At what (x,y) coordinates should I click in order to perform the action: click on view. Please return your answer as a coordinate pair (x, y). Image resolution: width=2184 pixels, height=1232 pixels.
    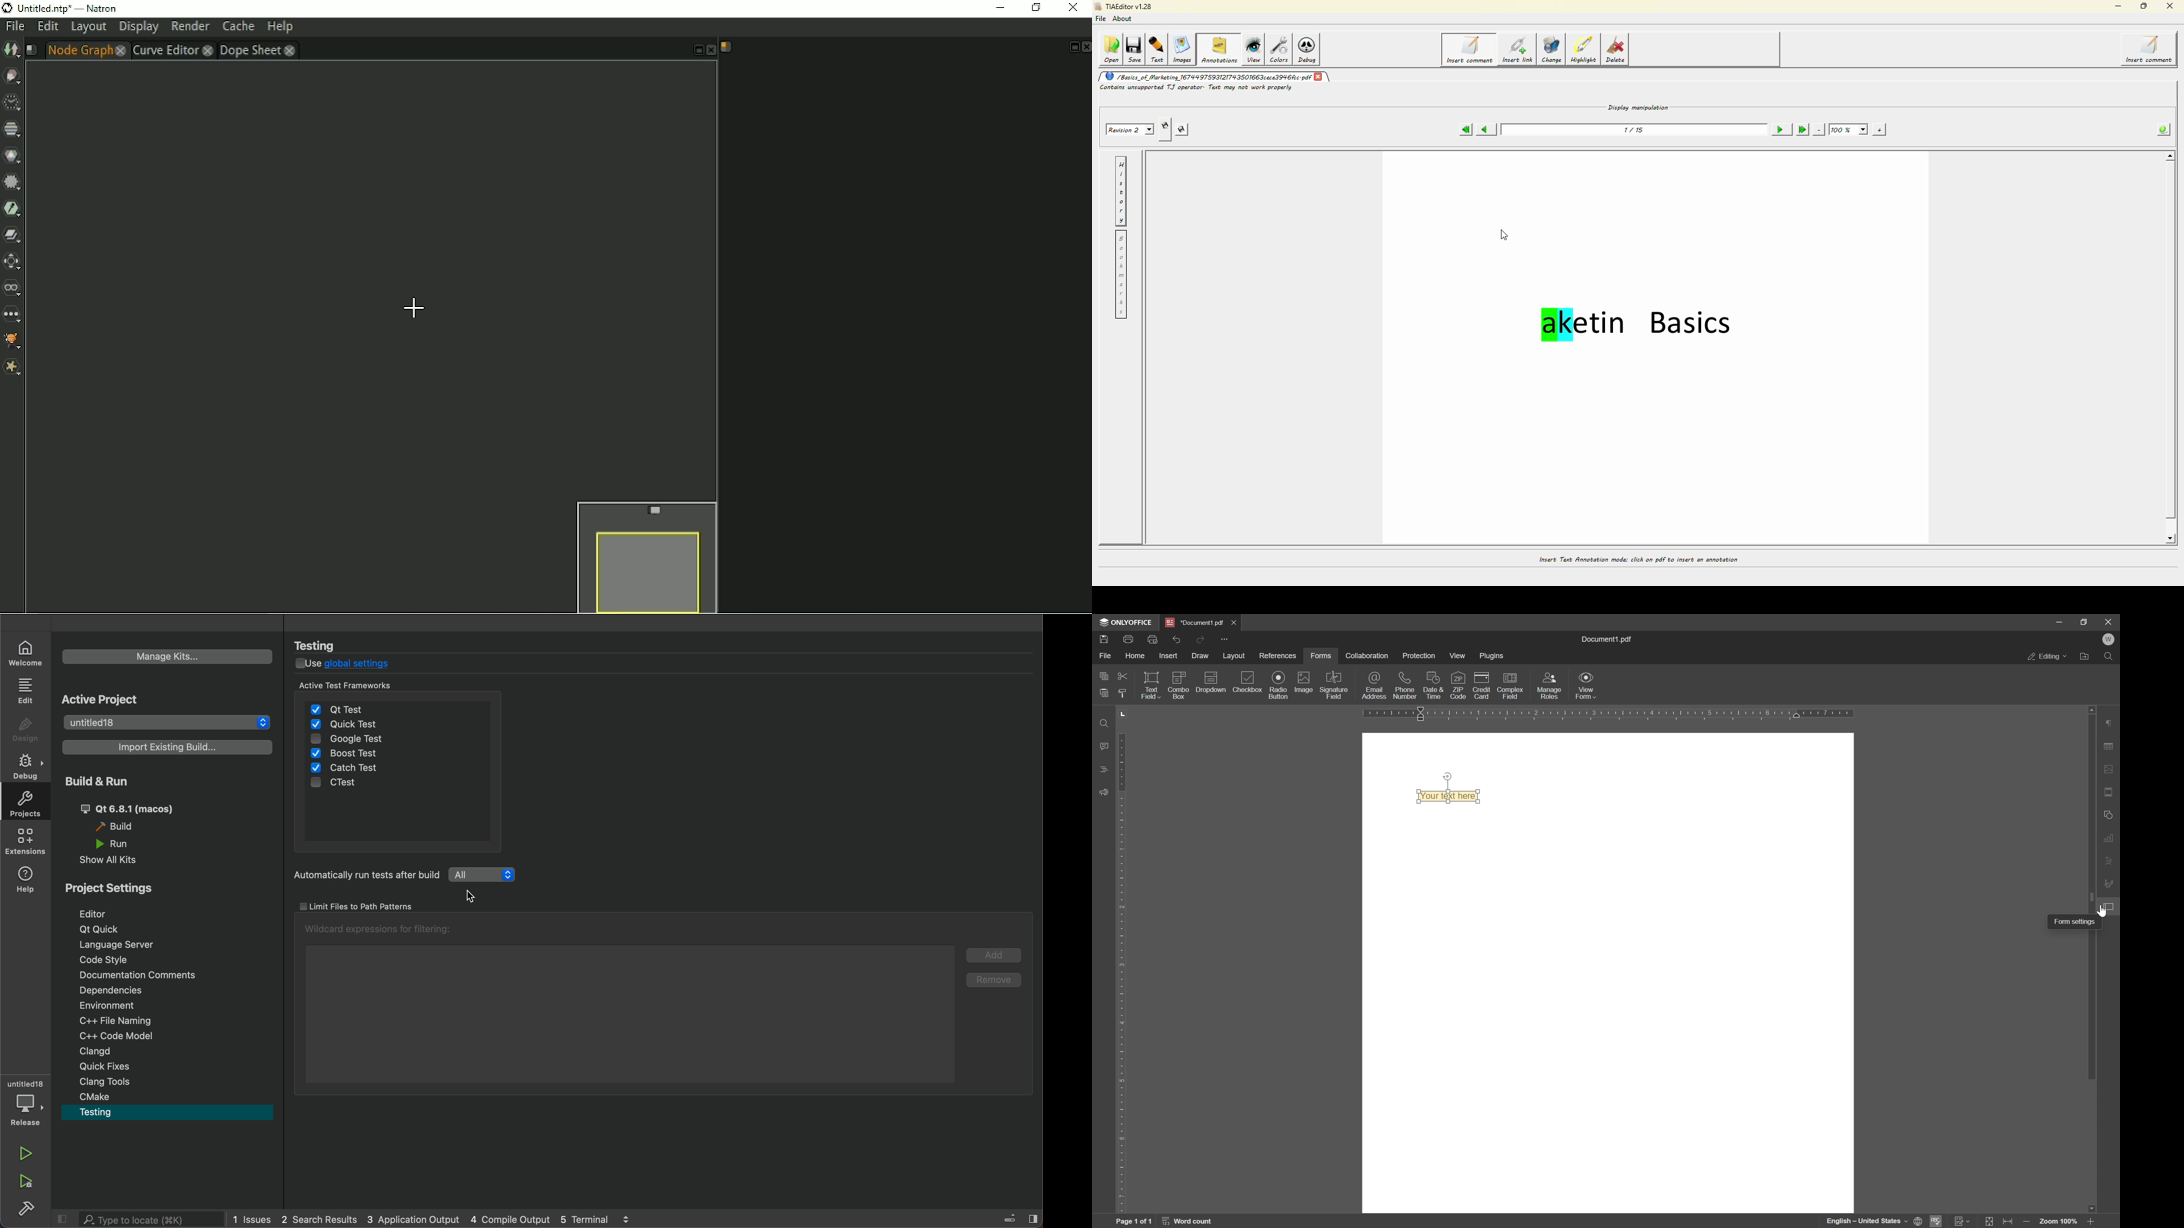
    Looking at the image, I should click on (1458, 657).